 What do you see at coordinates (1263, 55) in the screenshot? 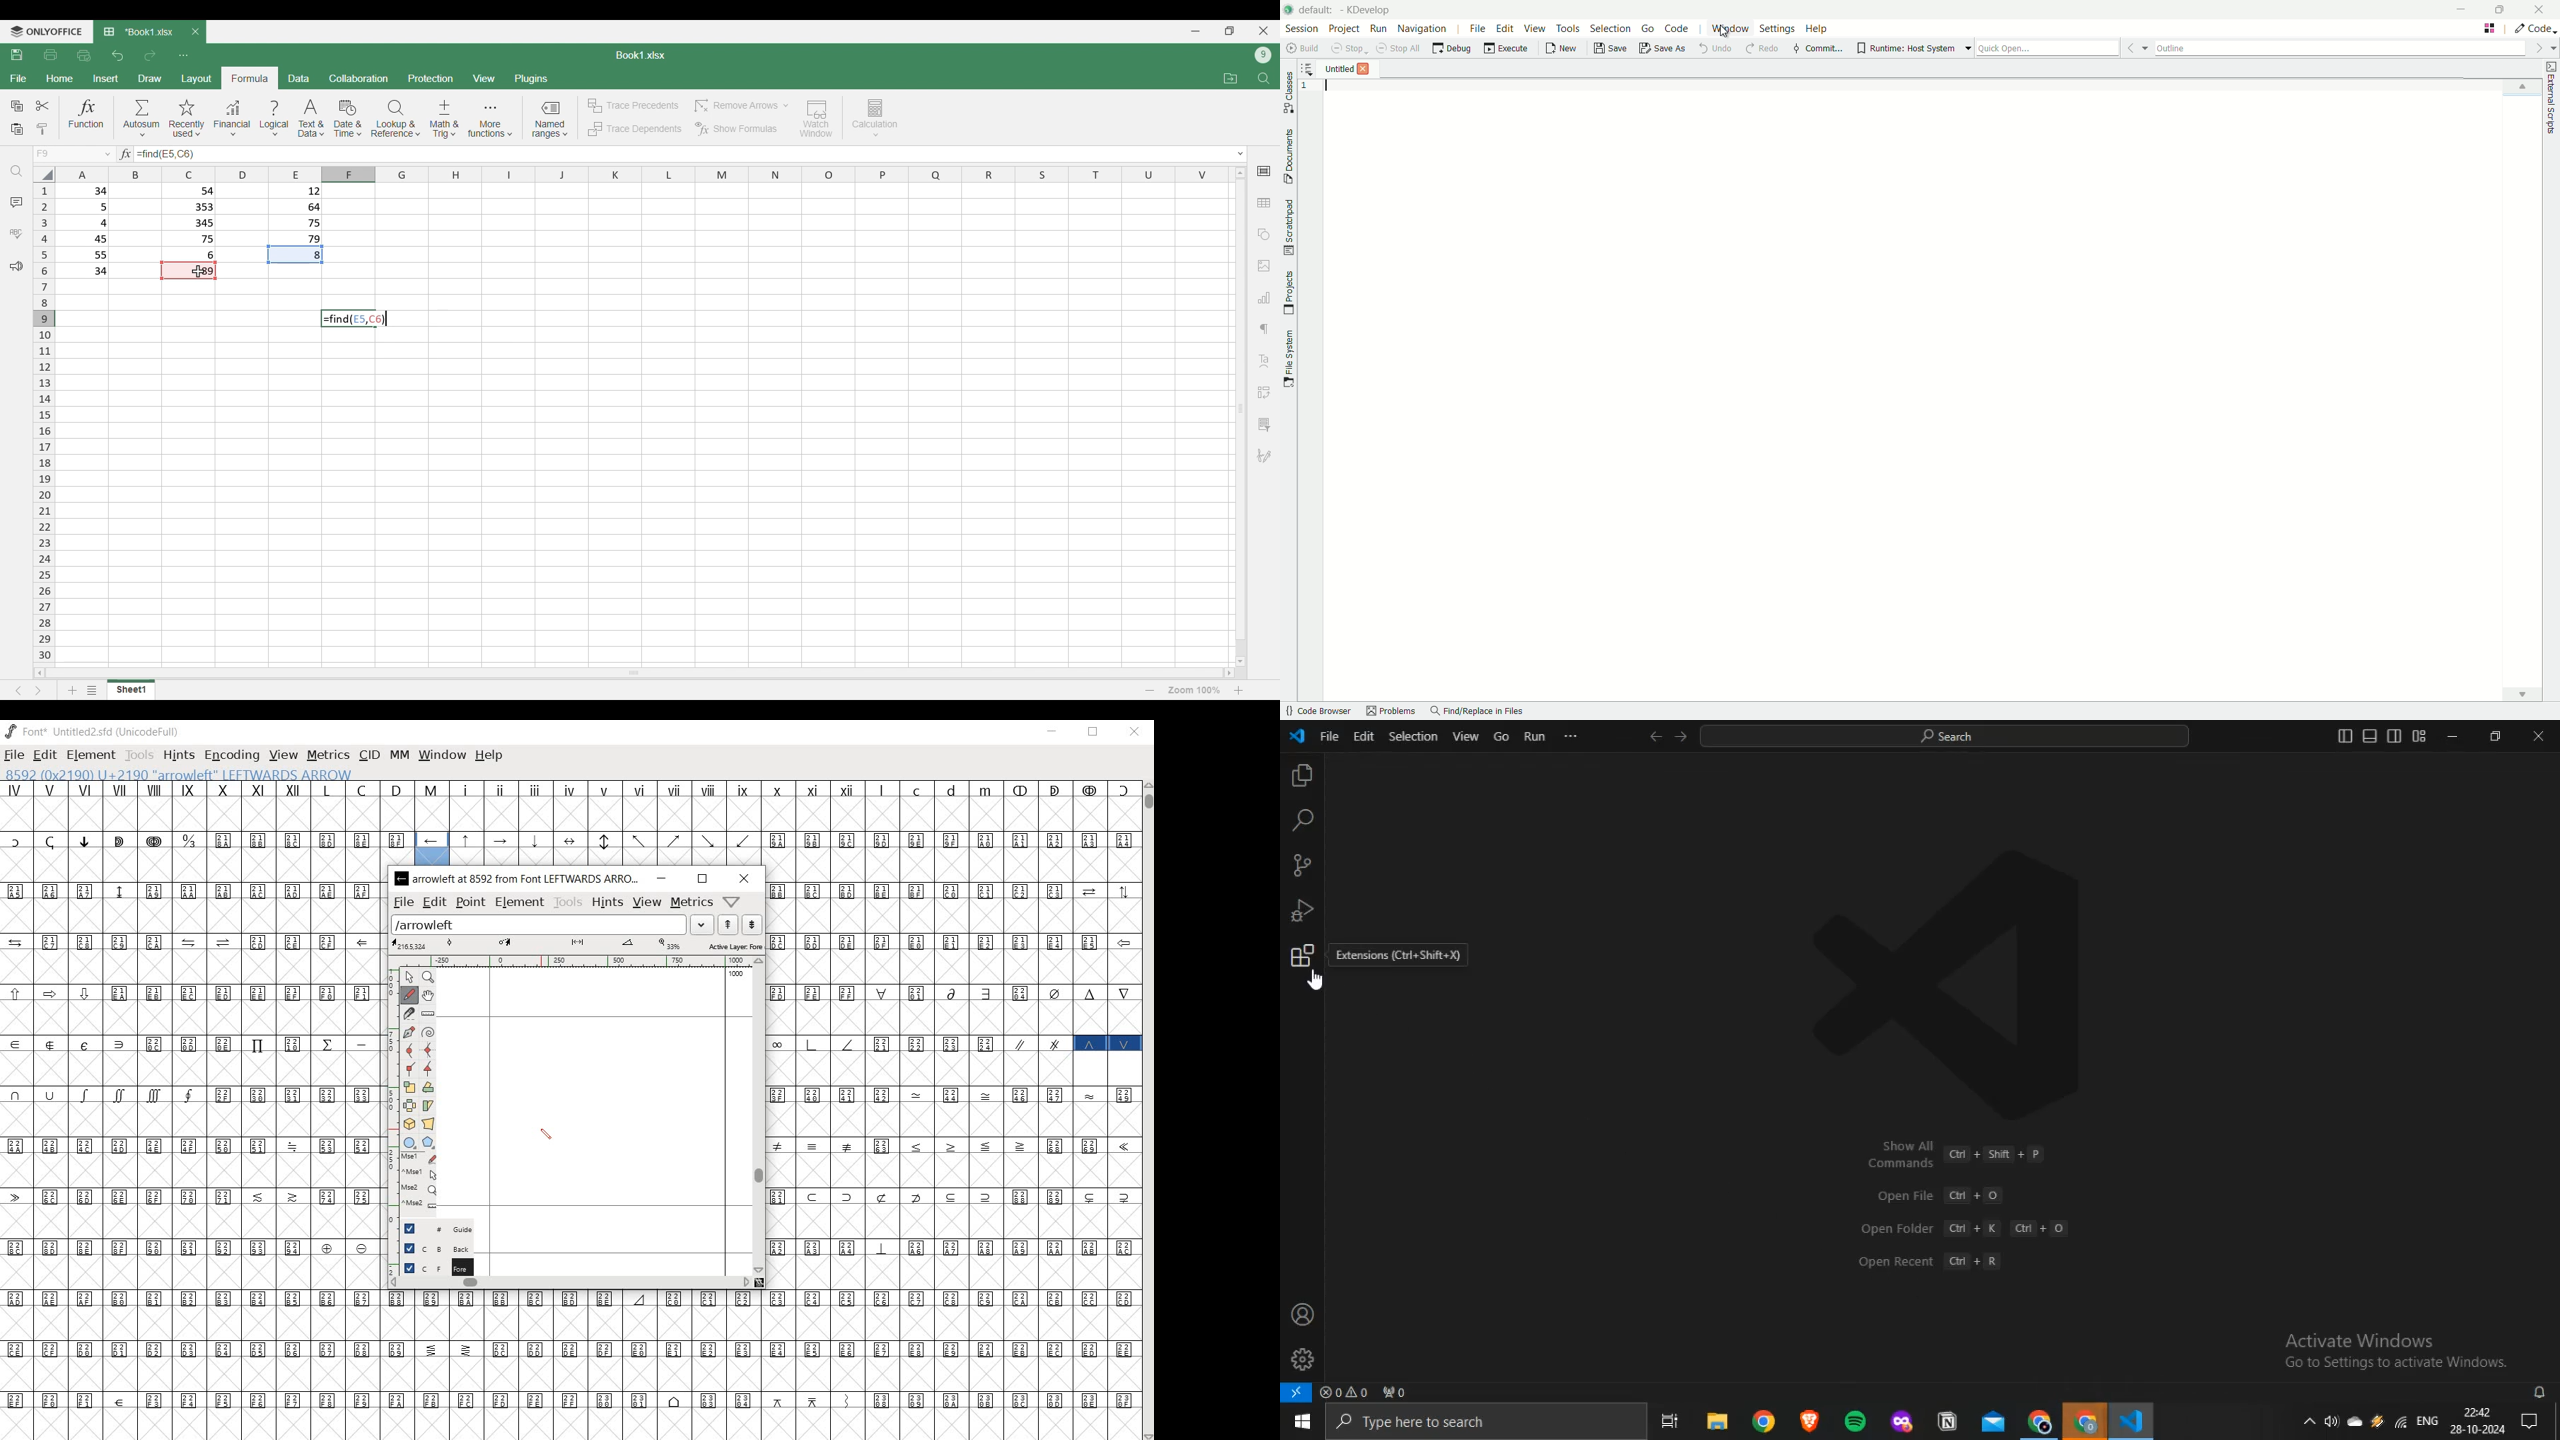
I see `Current account` at bounding box center [1263, 55].